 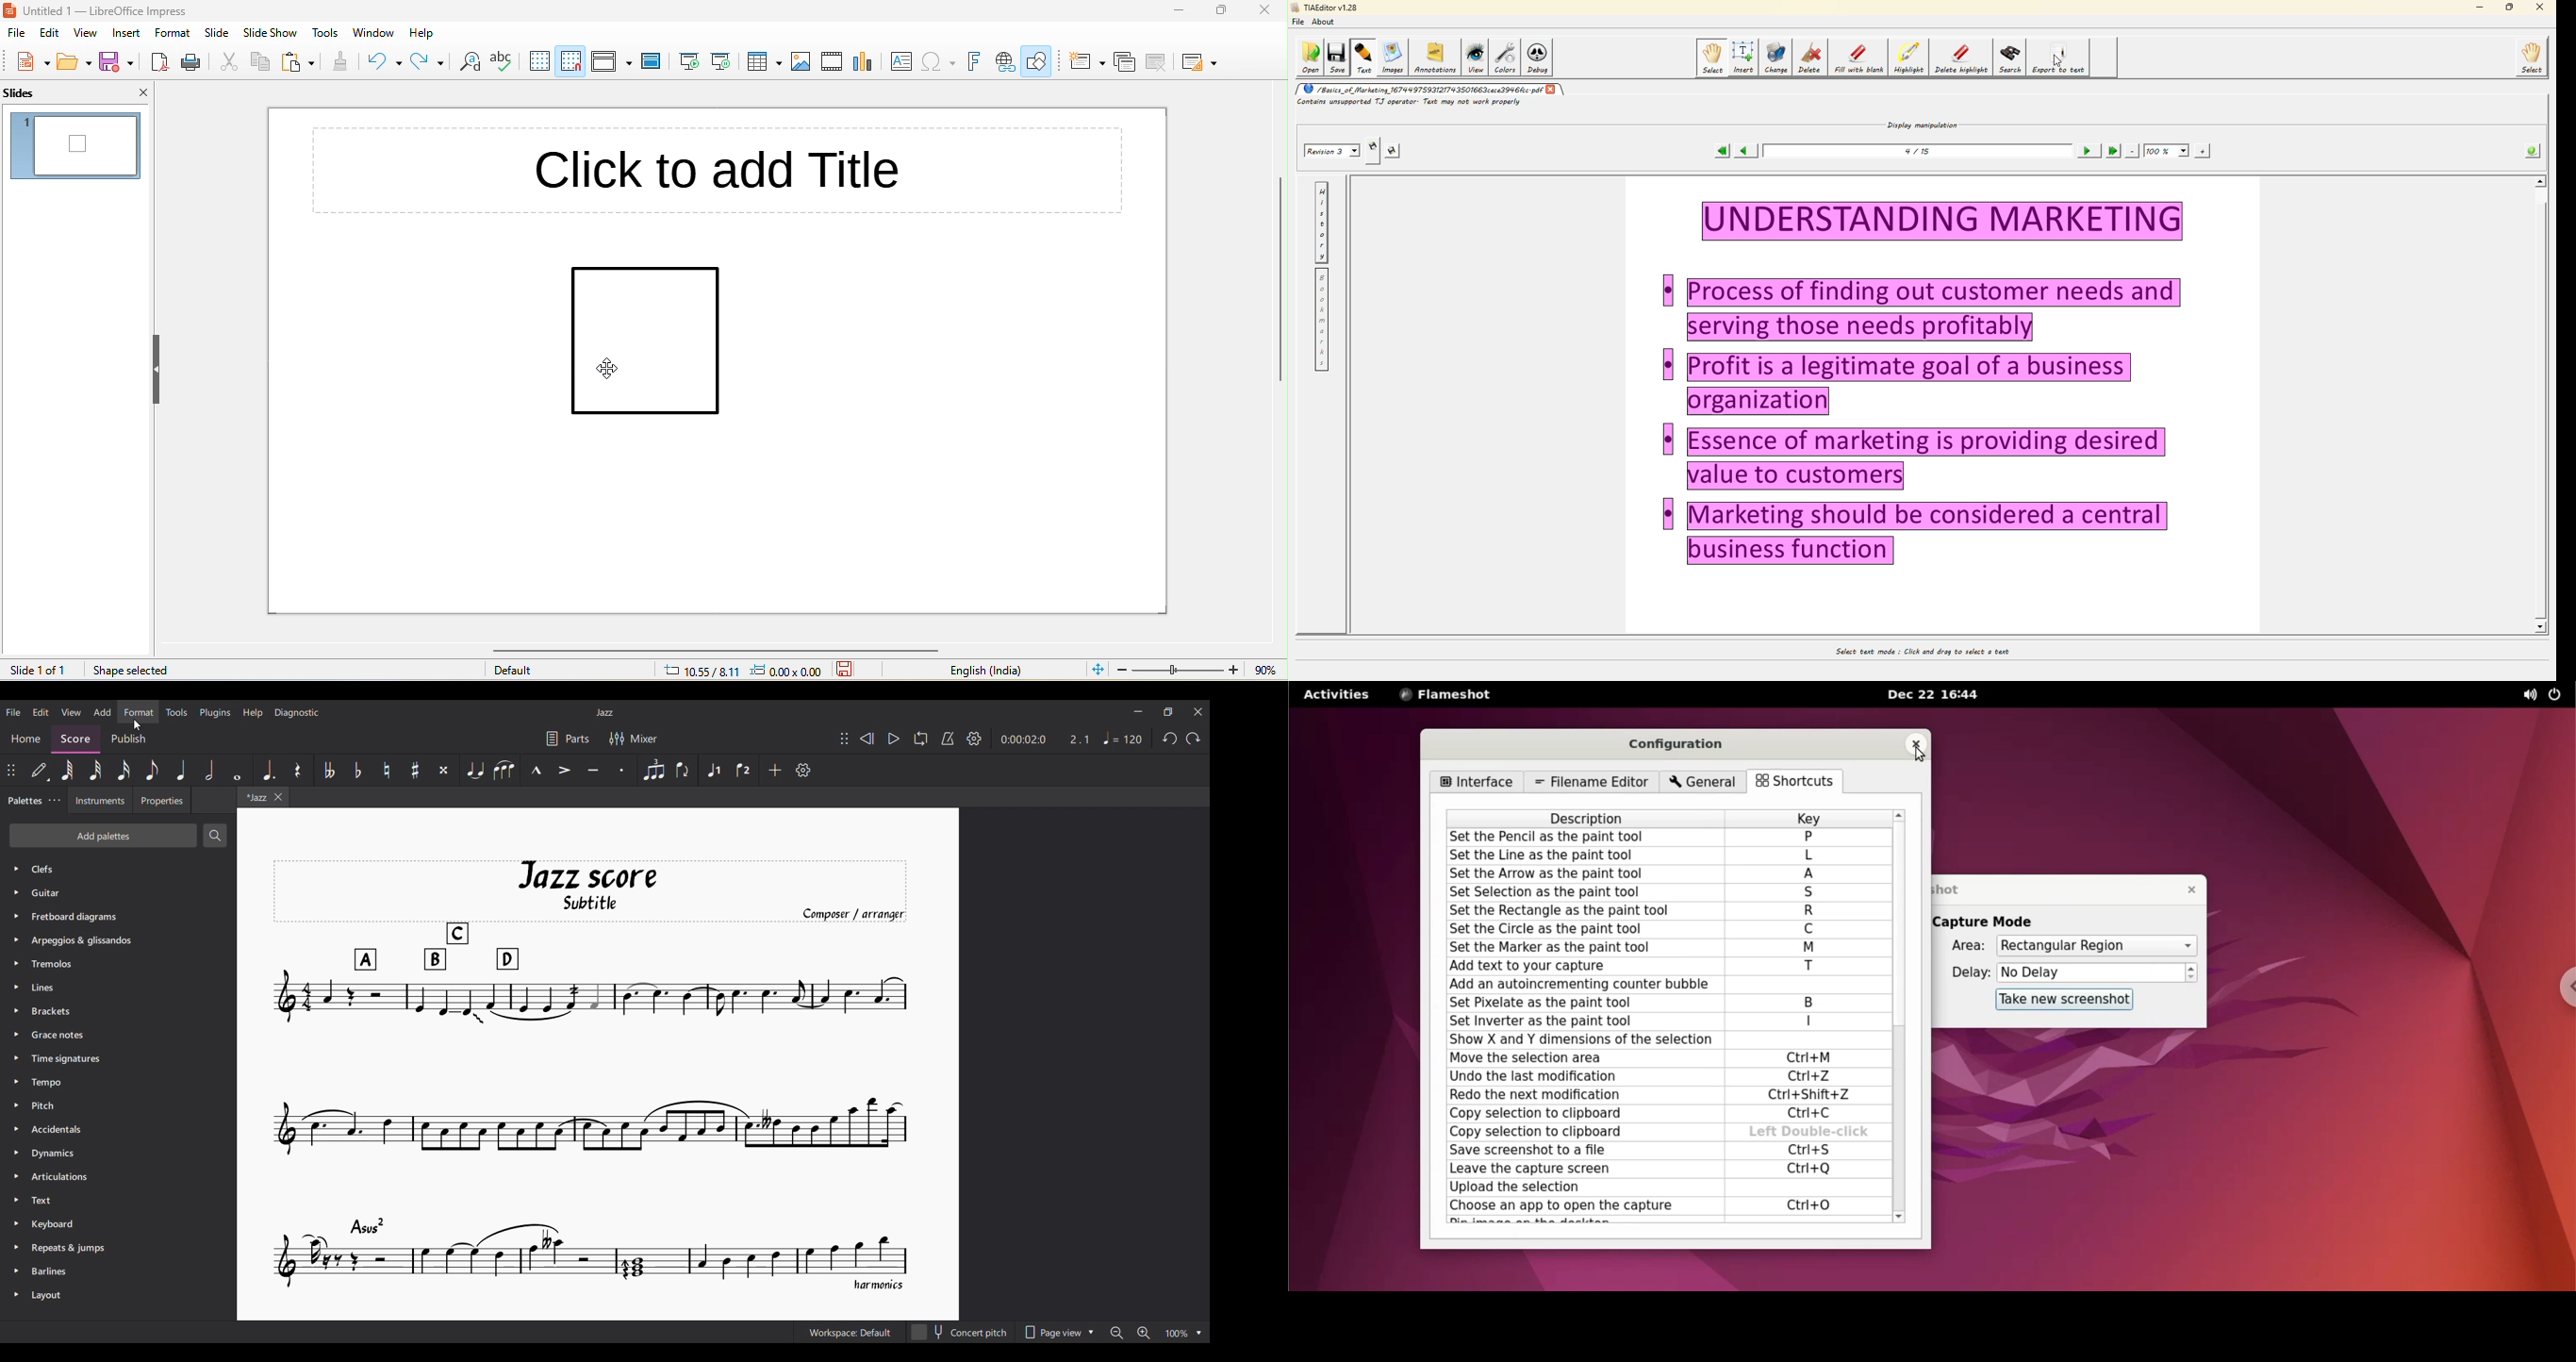 I want to click on Redo, so click(x=1193, y=738).